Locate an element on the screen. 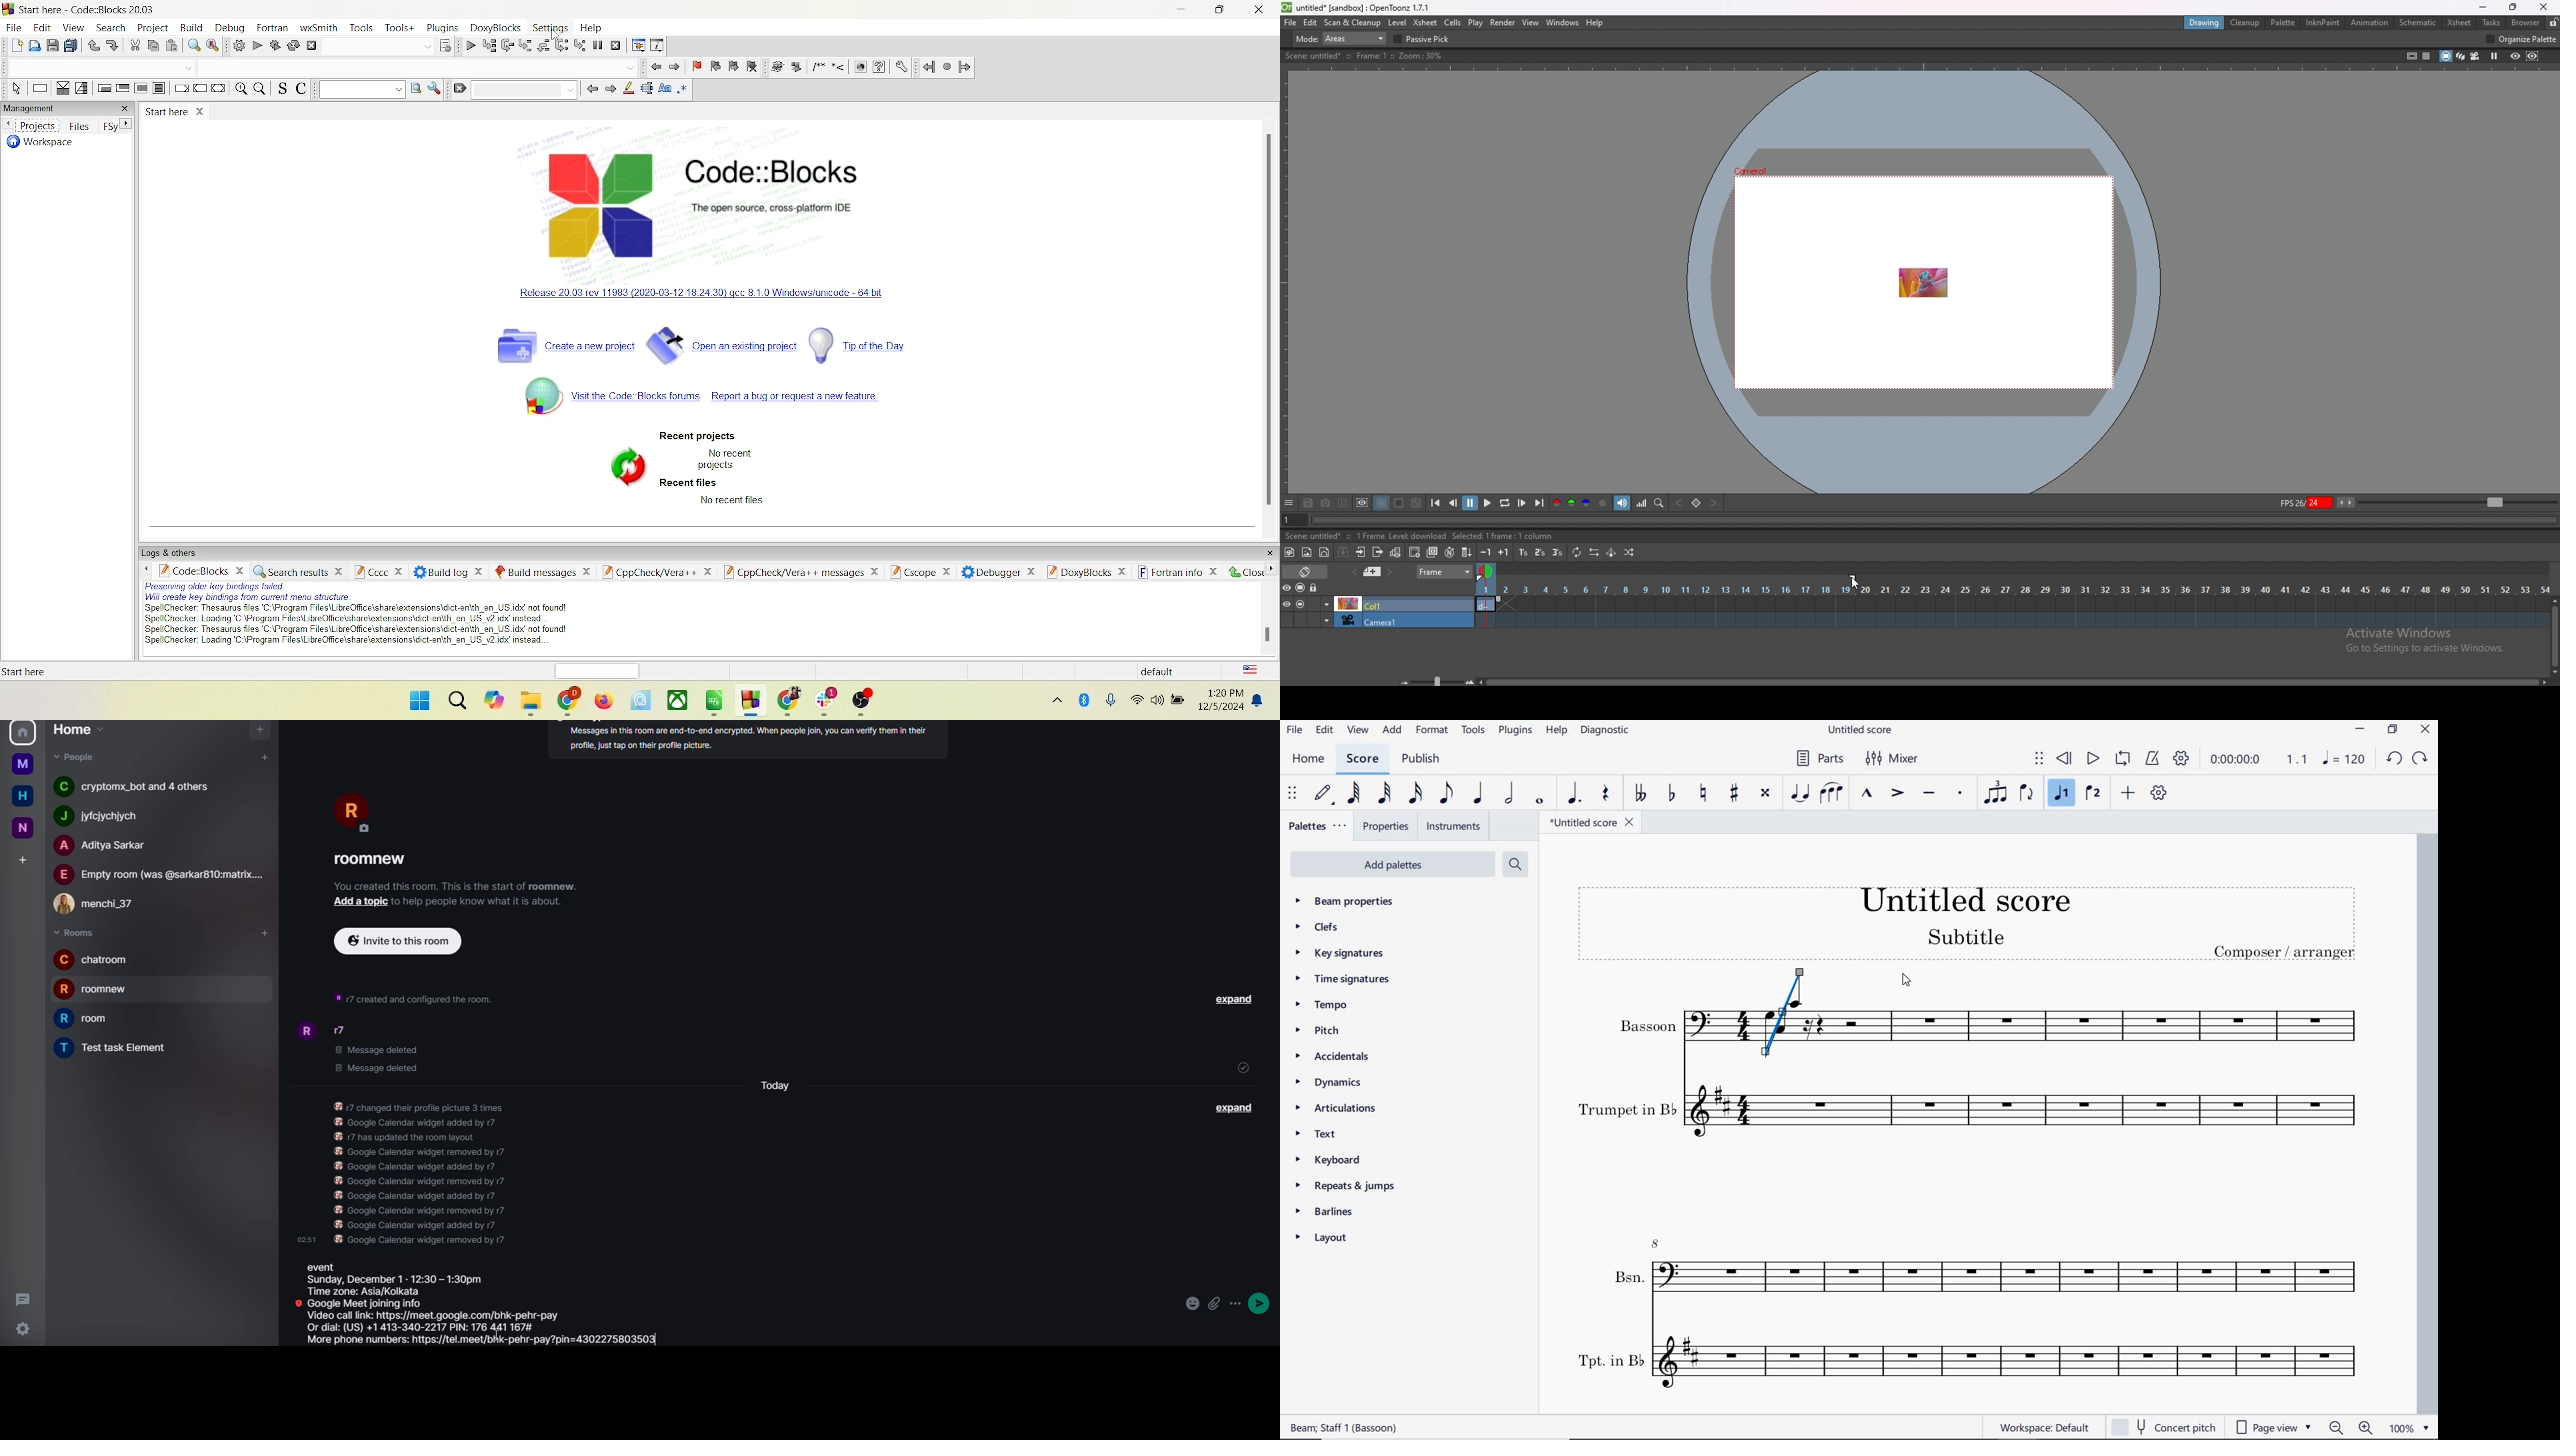 The height and width of the screenshot is (1456, 2576). people is located at coordinates (341, 1031).